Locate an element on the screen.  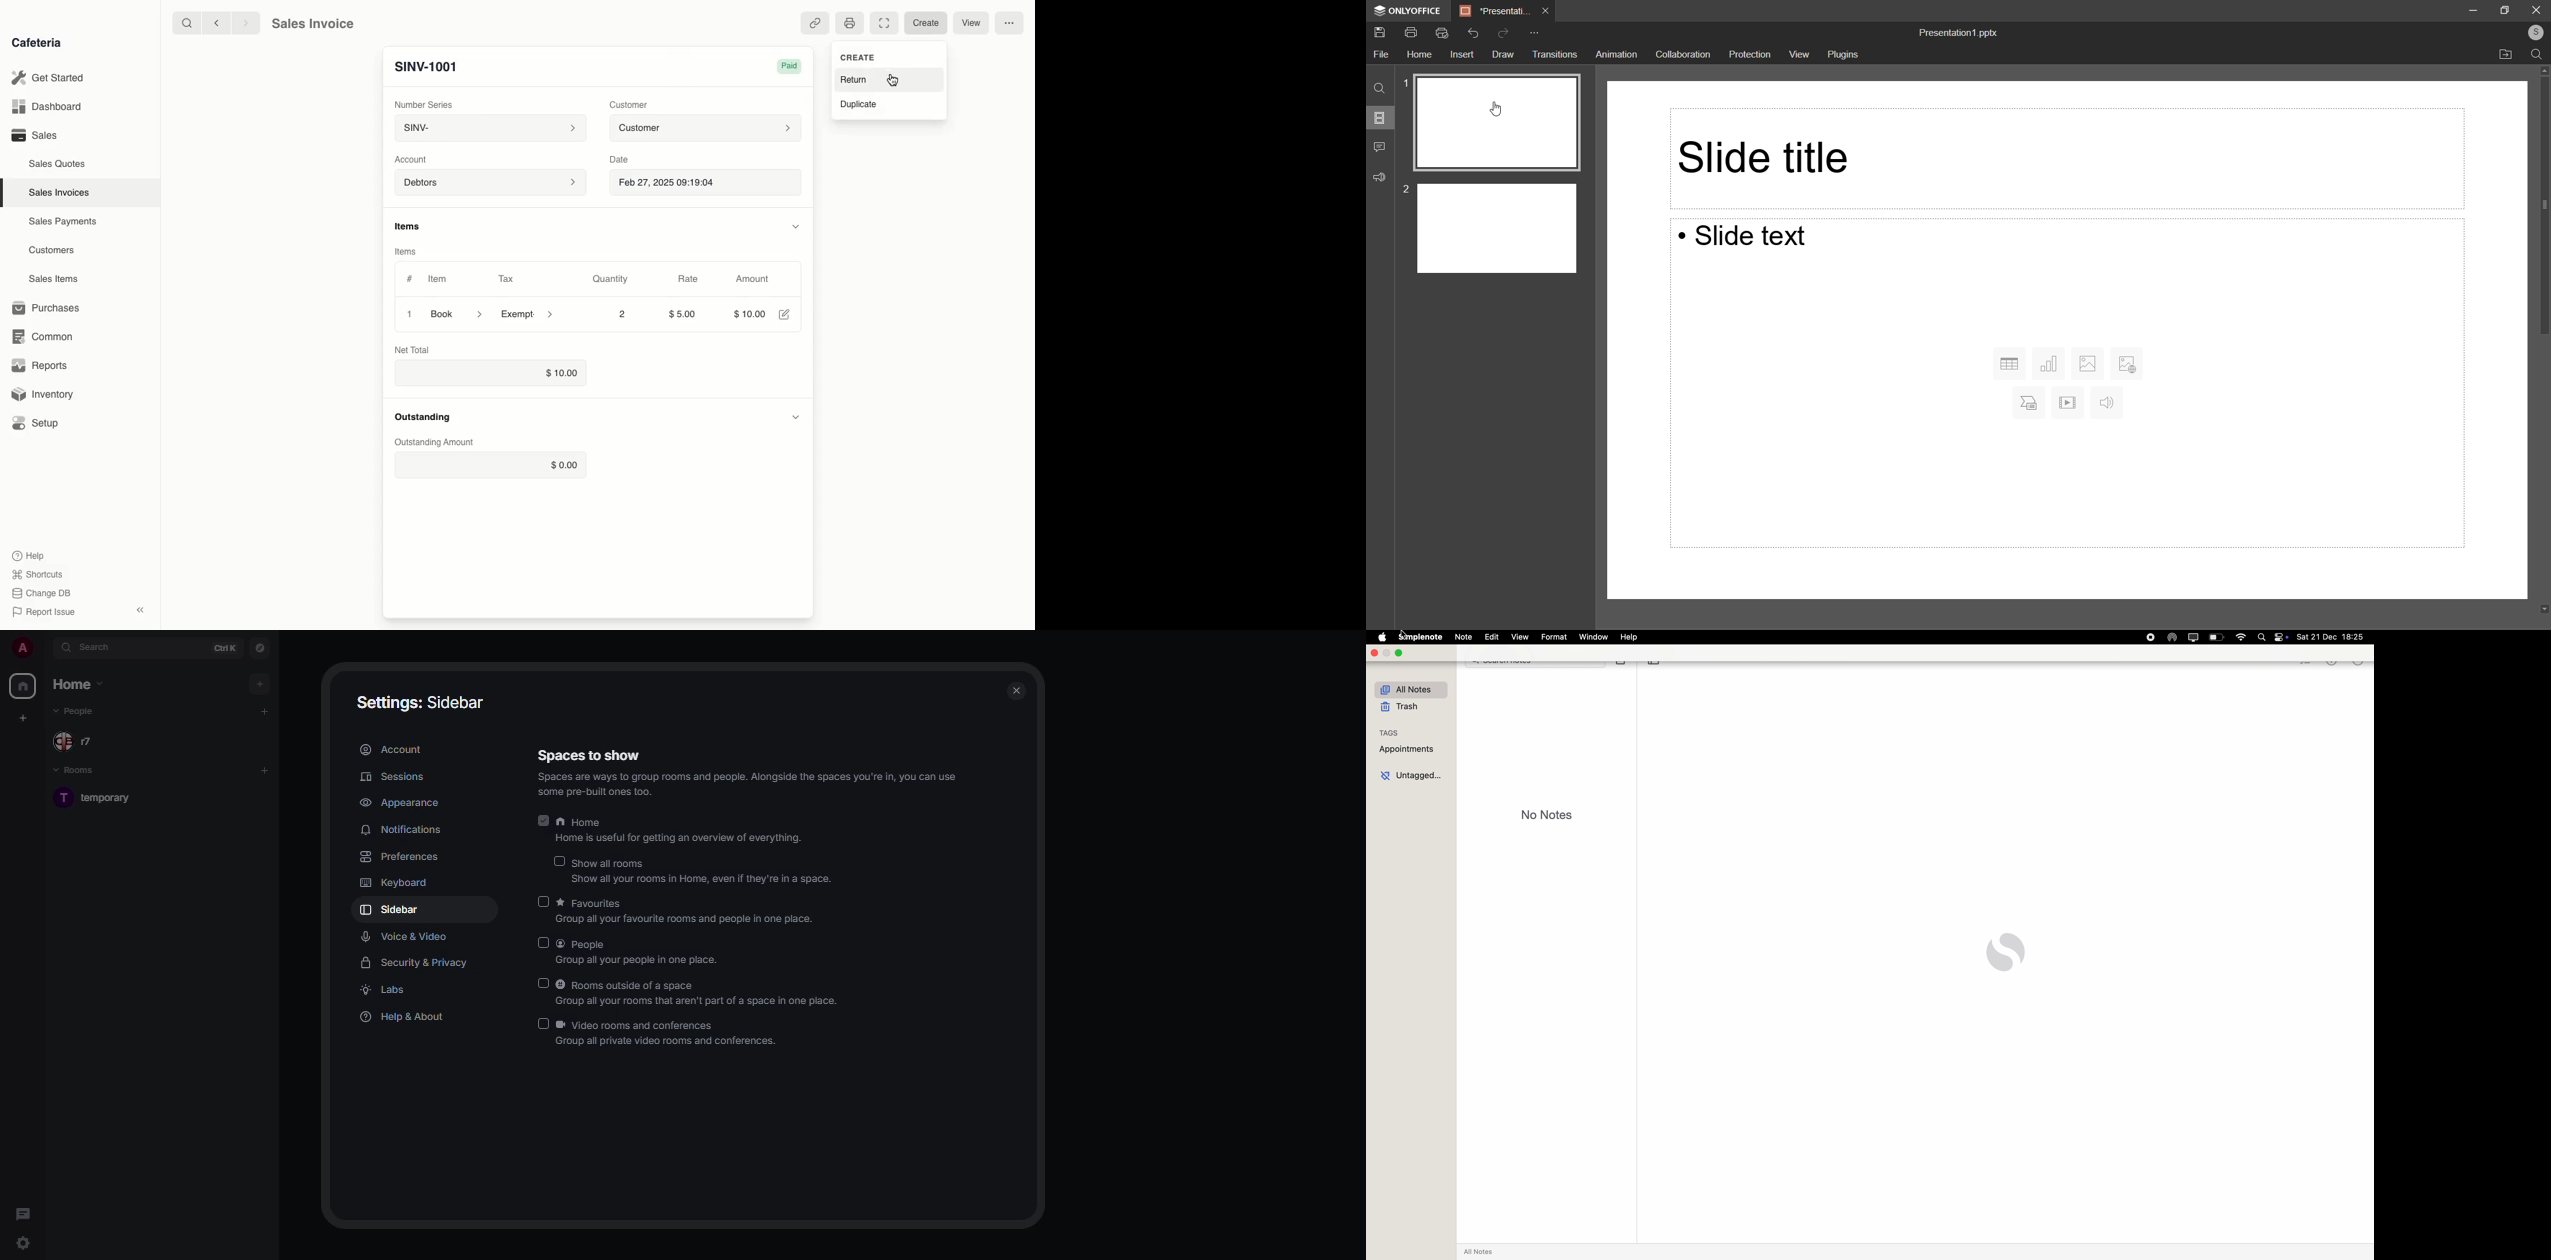
# is located at coordinates (410, 278).